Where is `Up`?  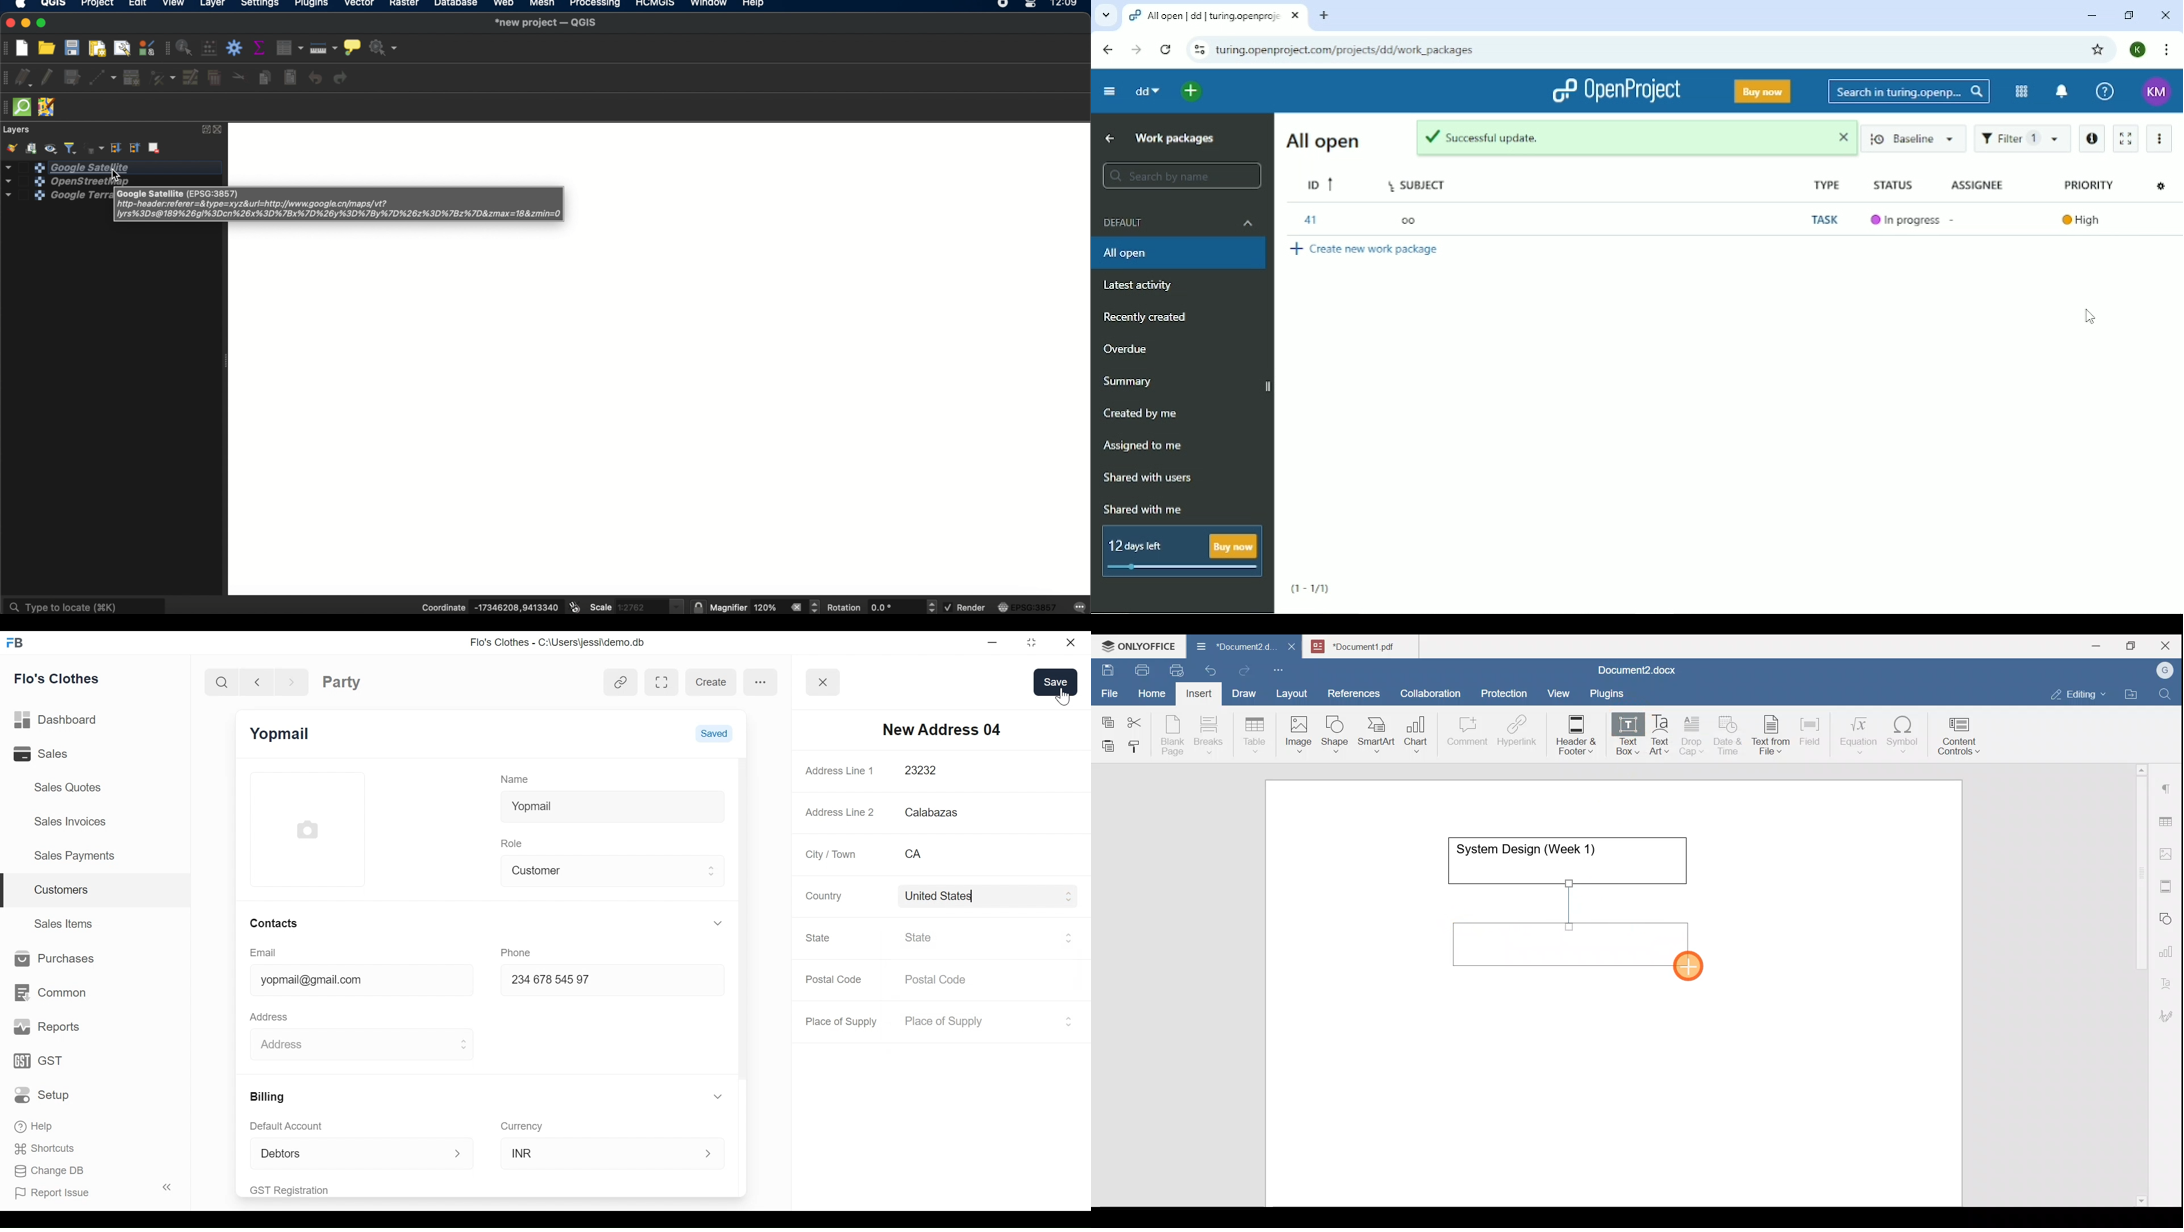
Up is located at coordinates (1110, 138).